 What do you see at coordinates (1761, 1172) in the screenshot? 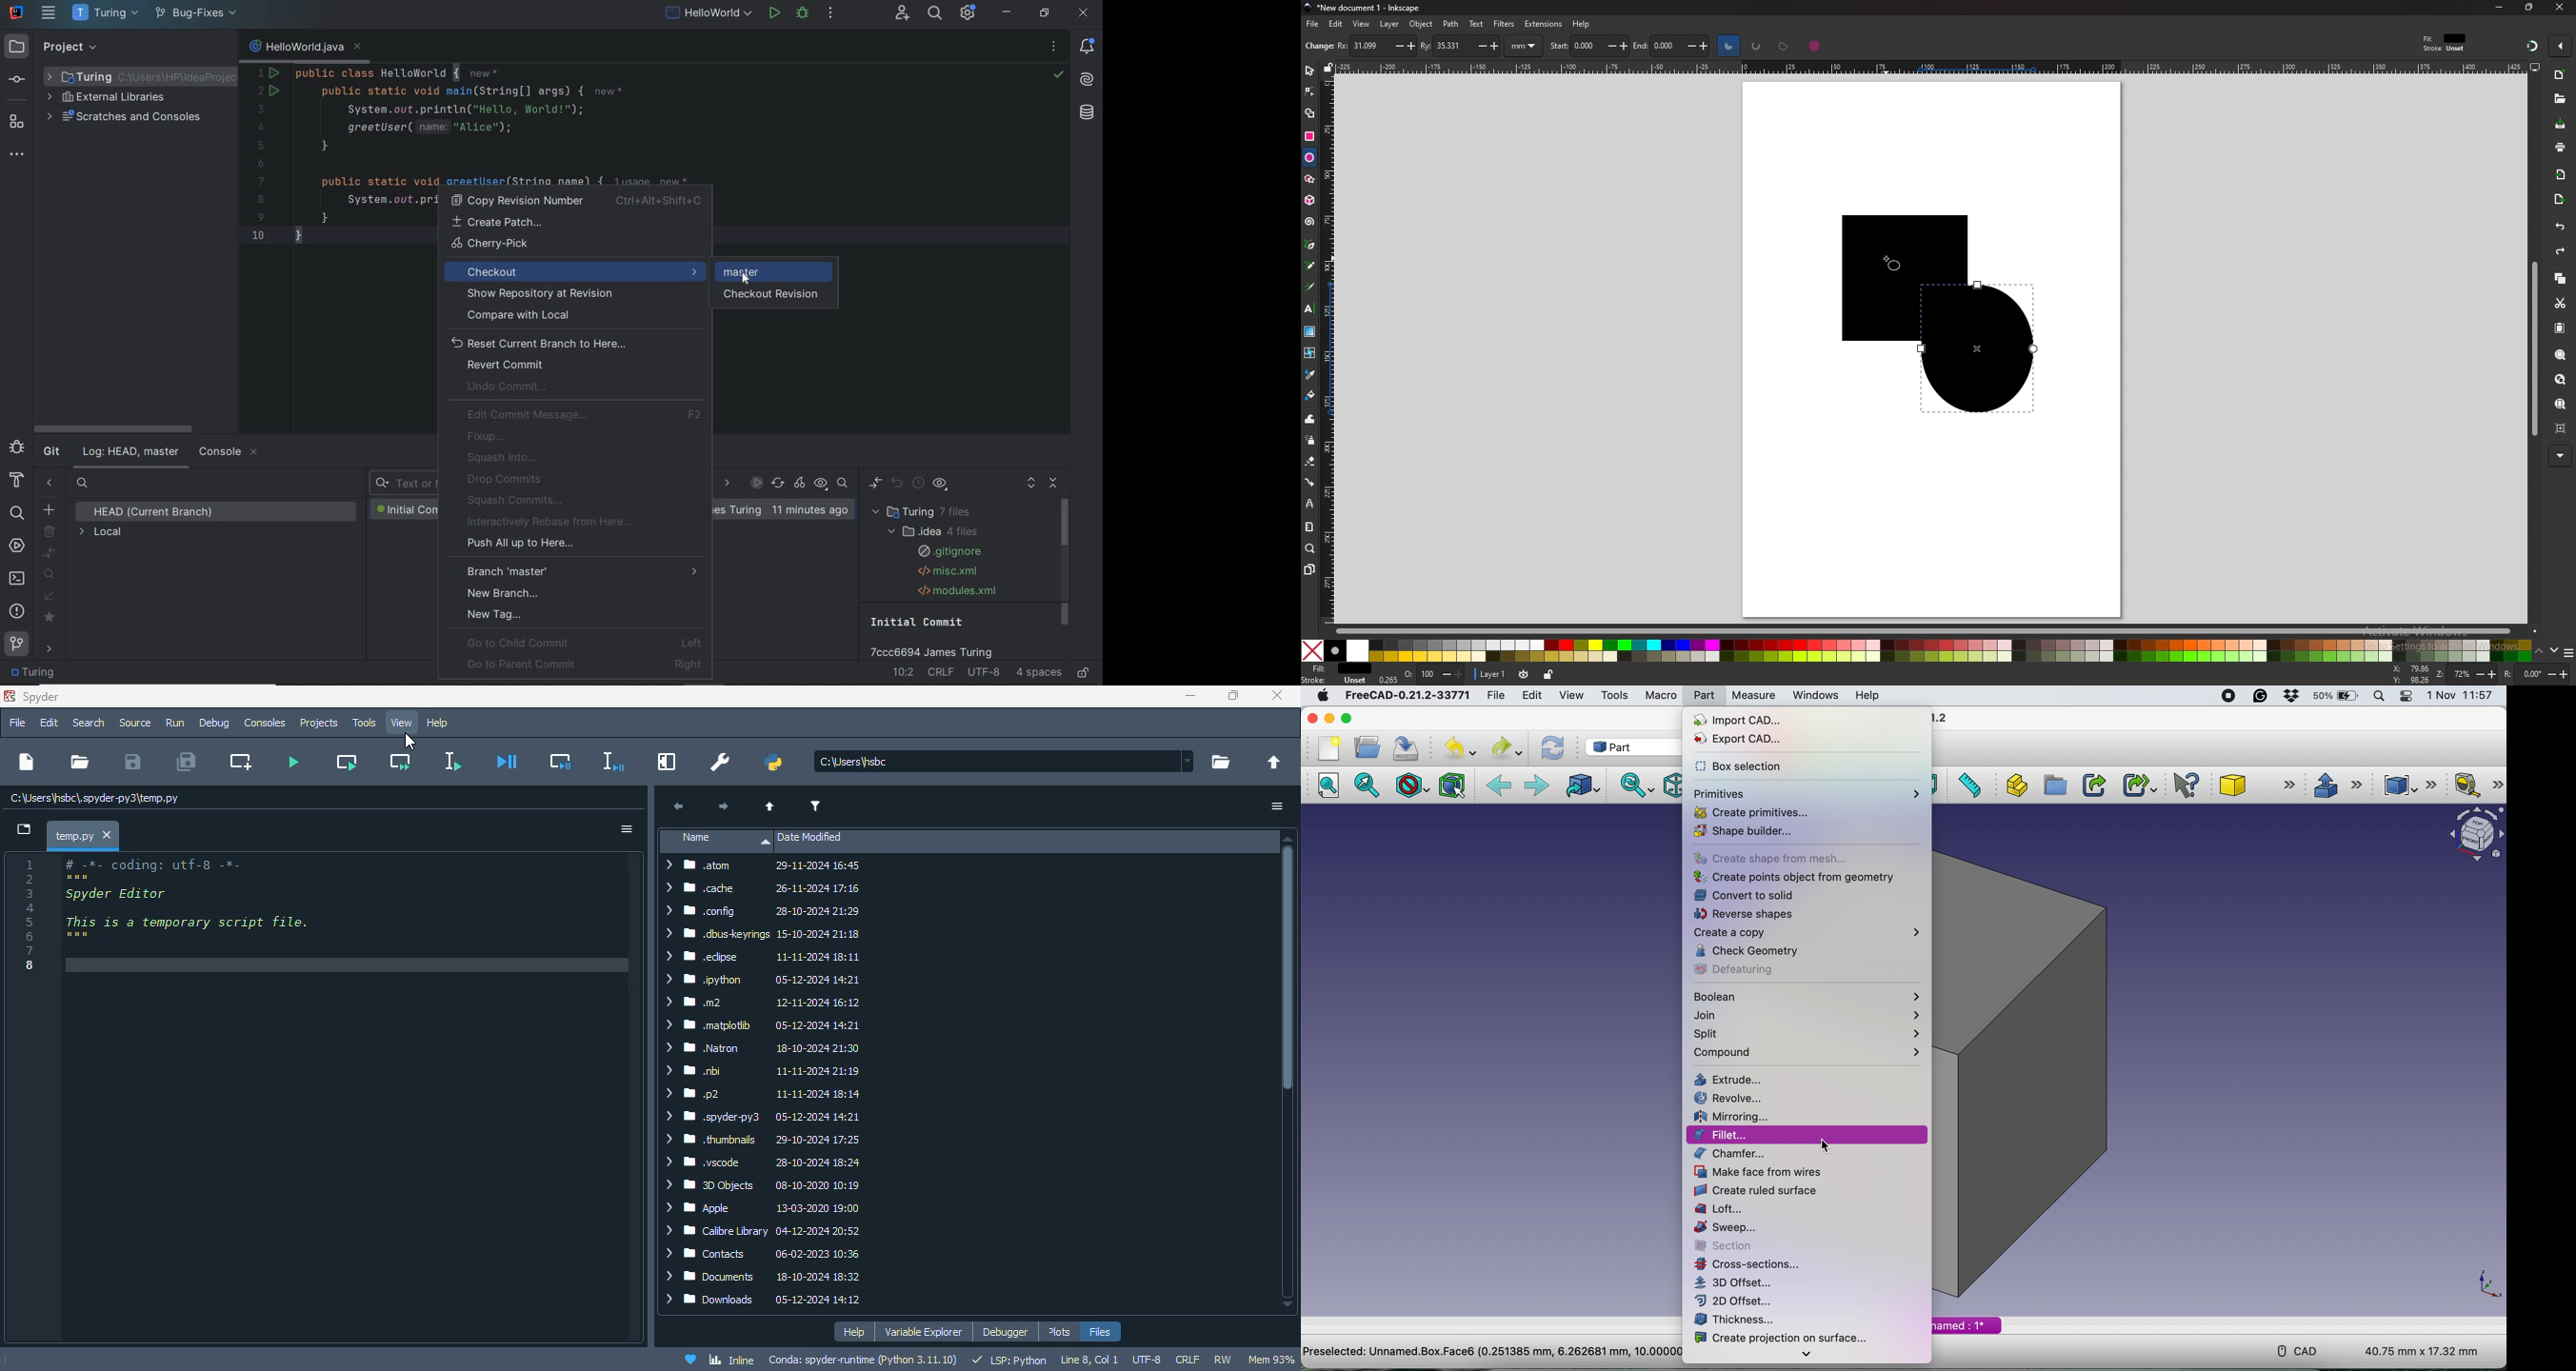
I see `make face from wires` at bounding box center [1761, 1172].